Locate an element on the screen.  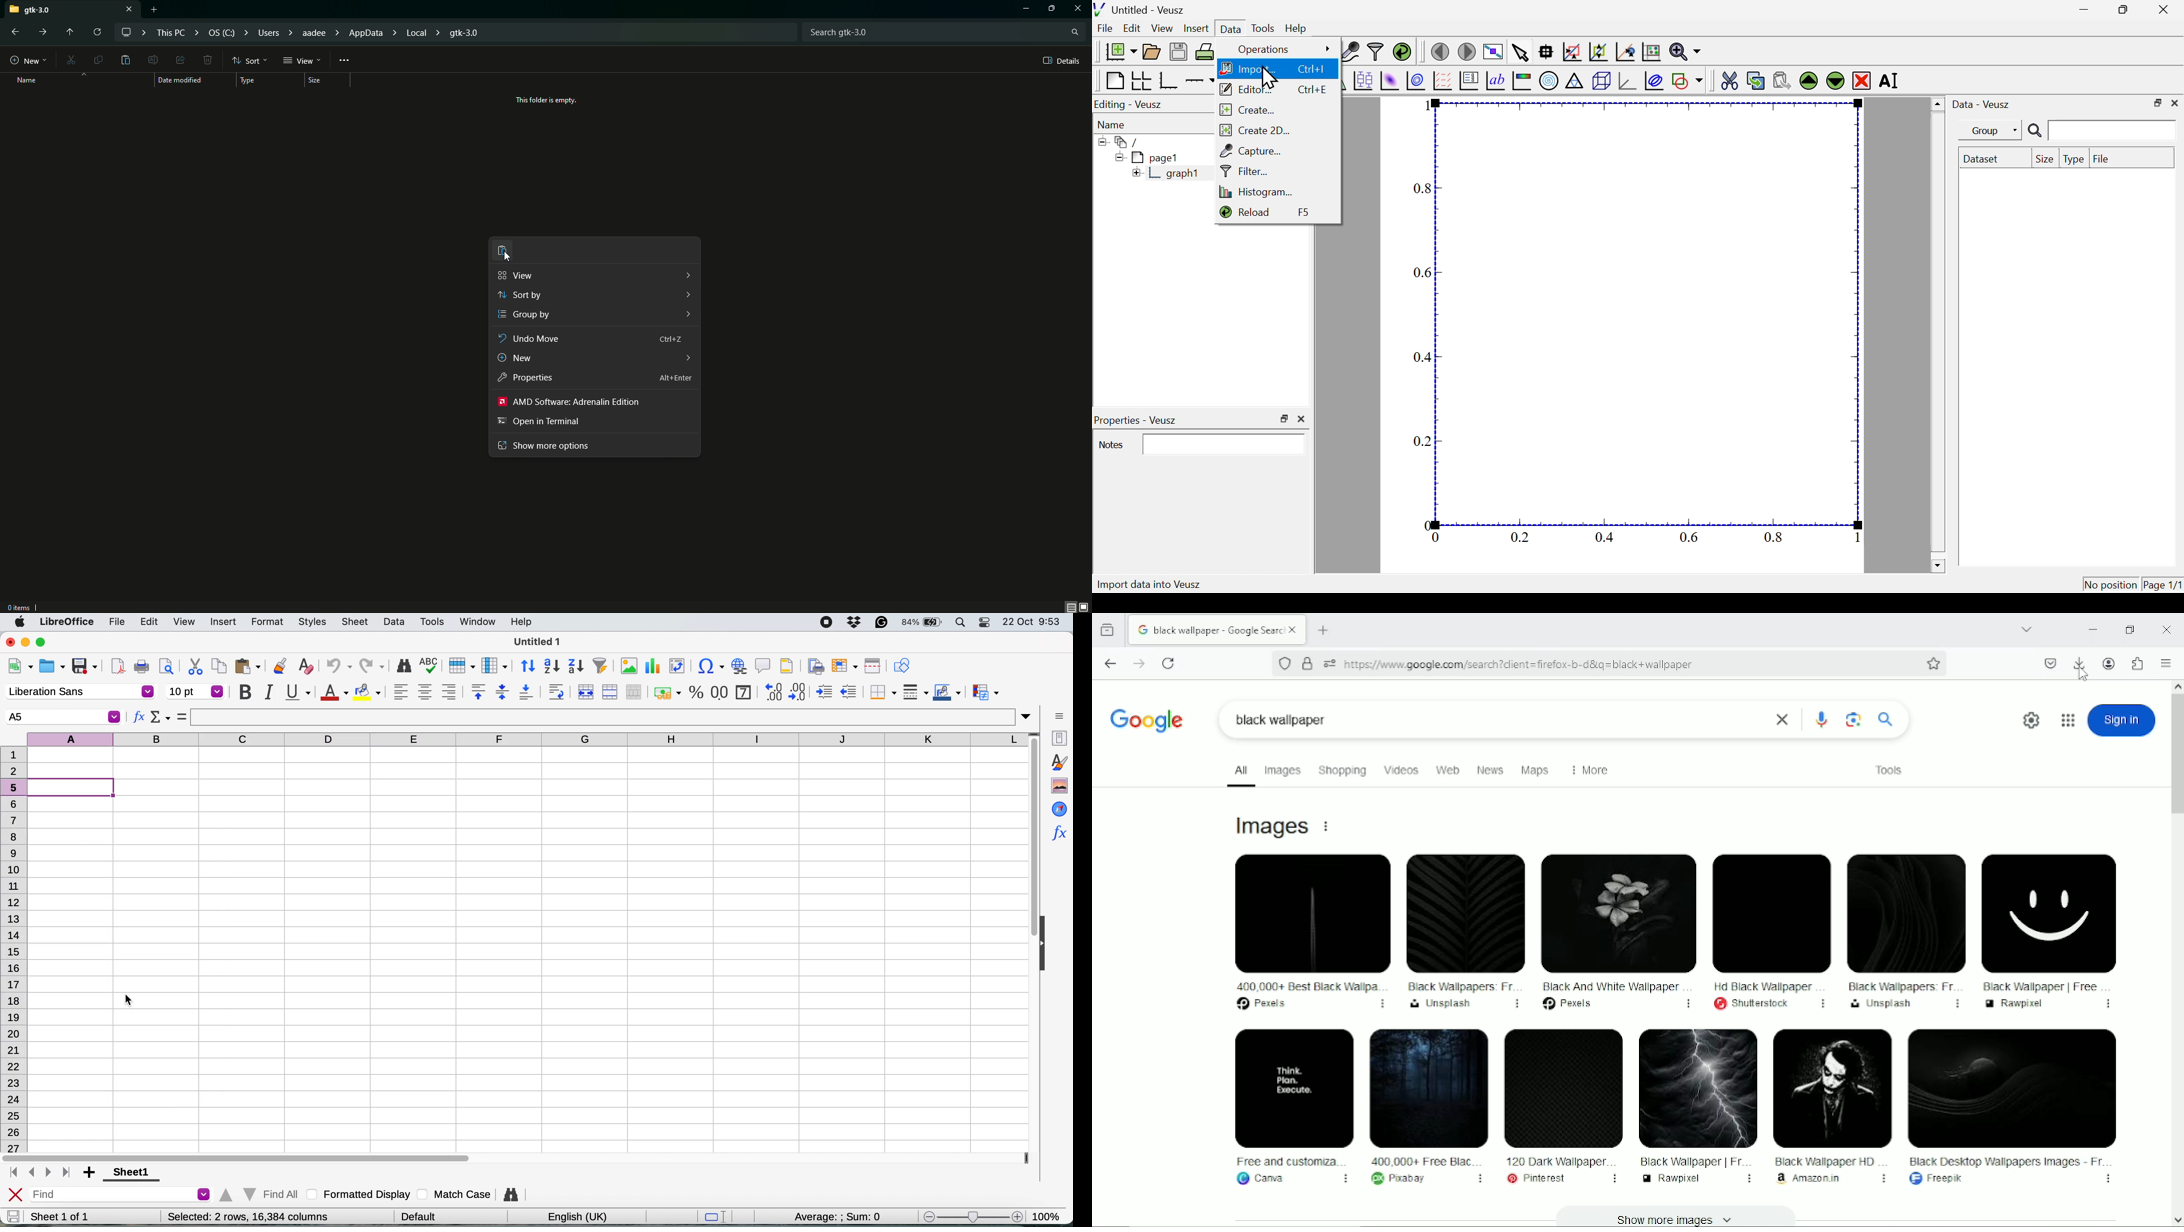
insert comment is located at coordinates (764, 665).